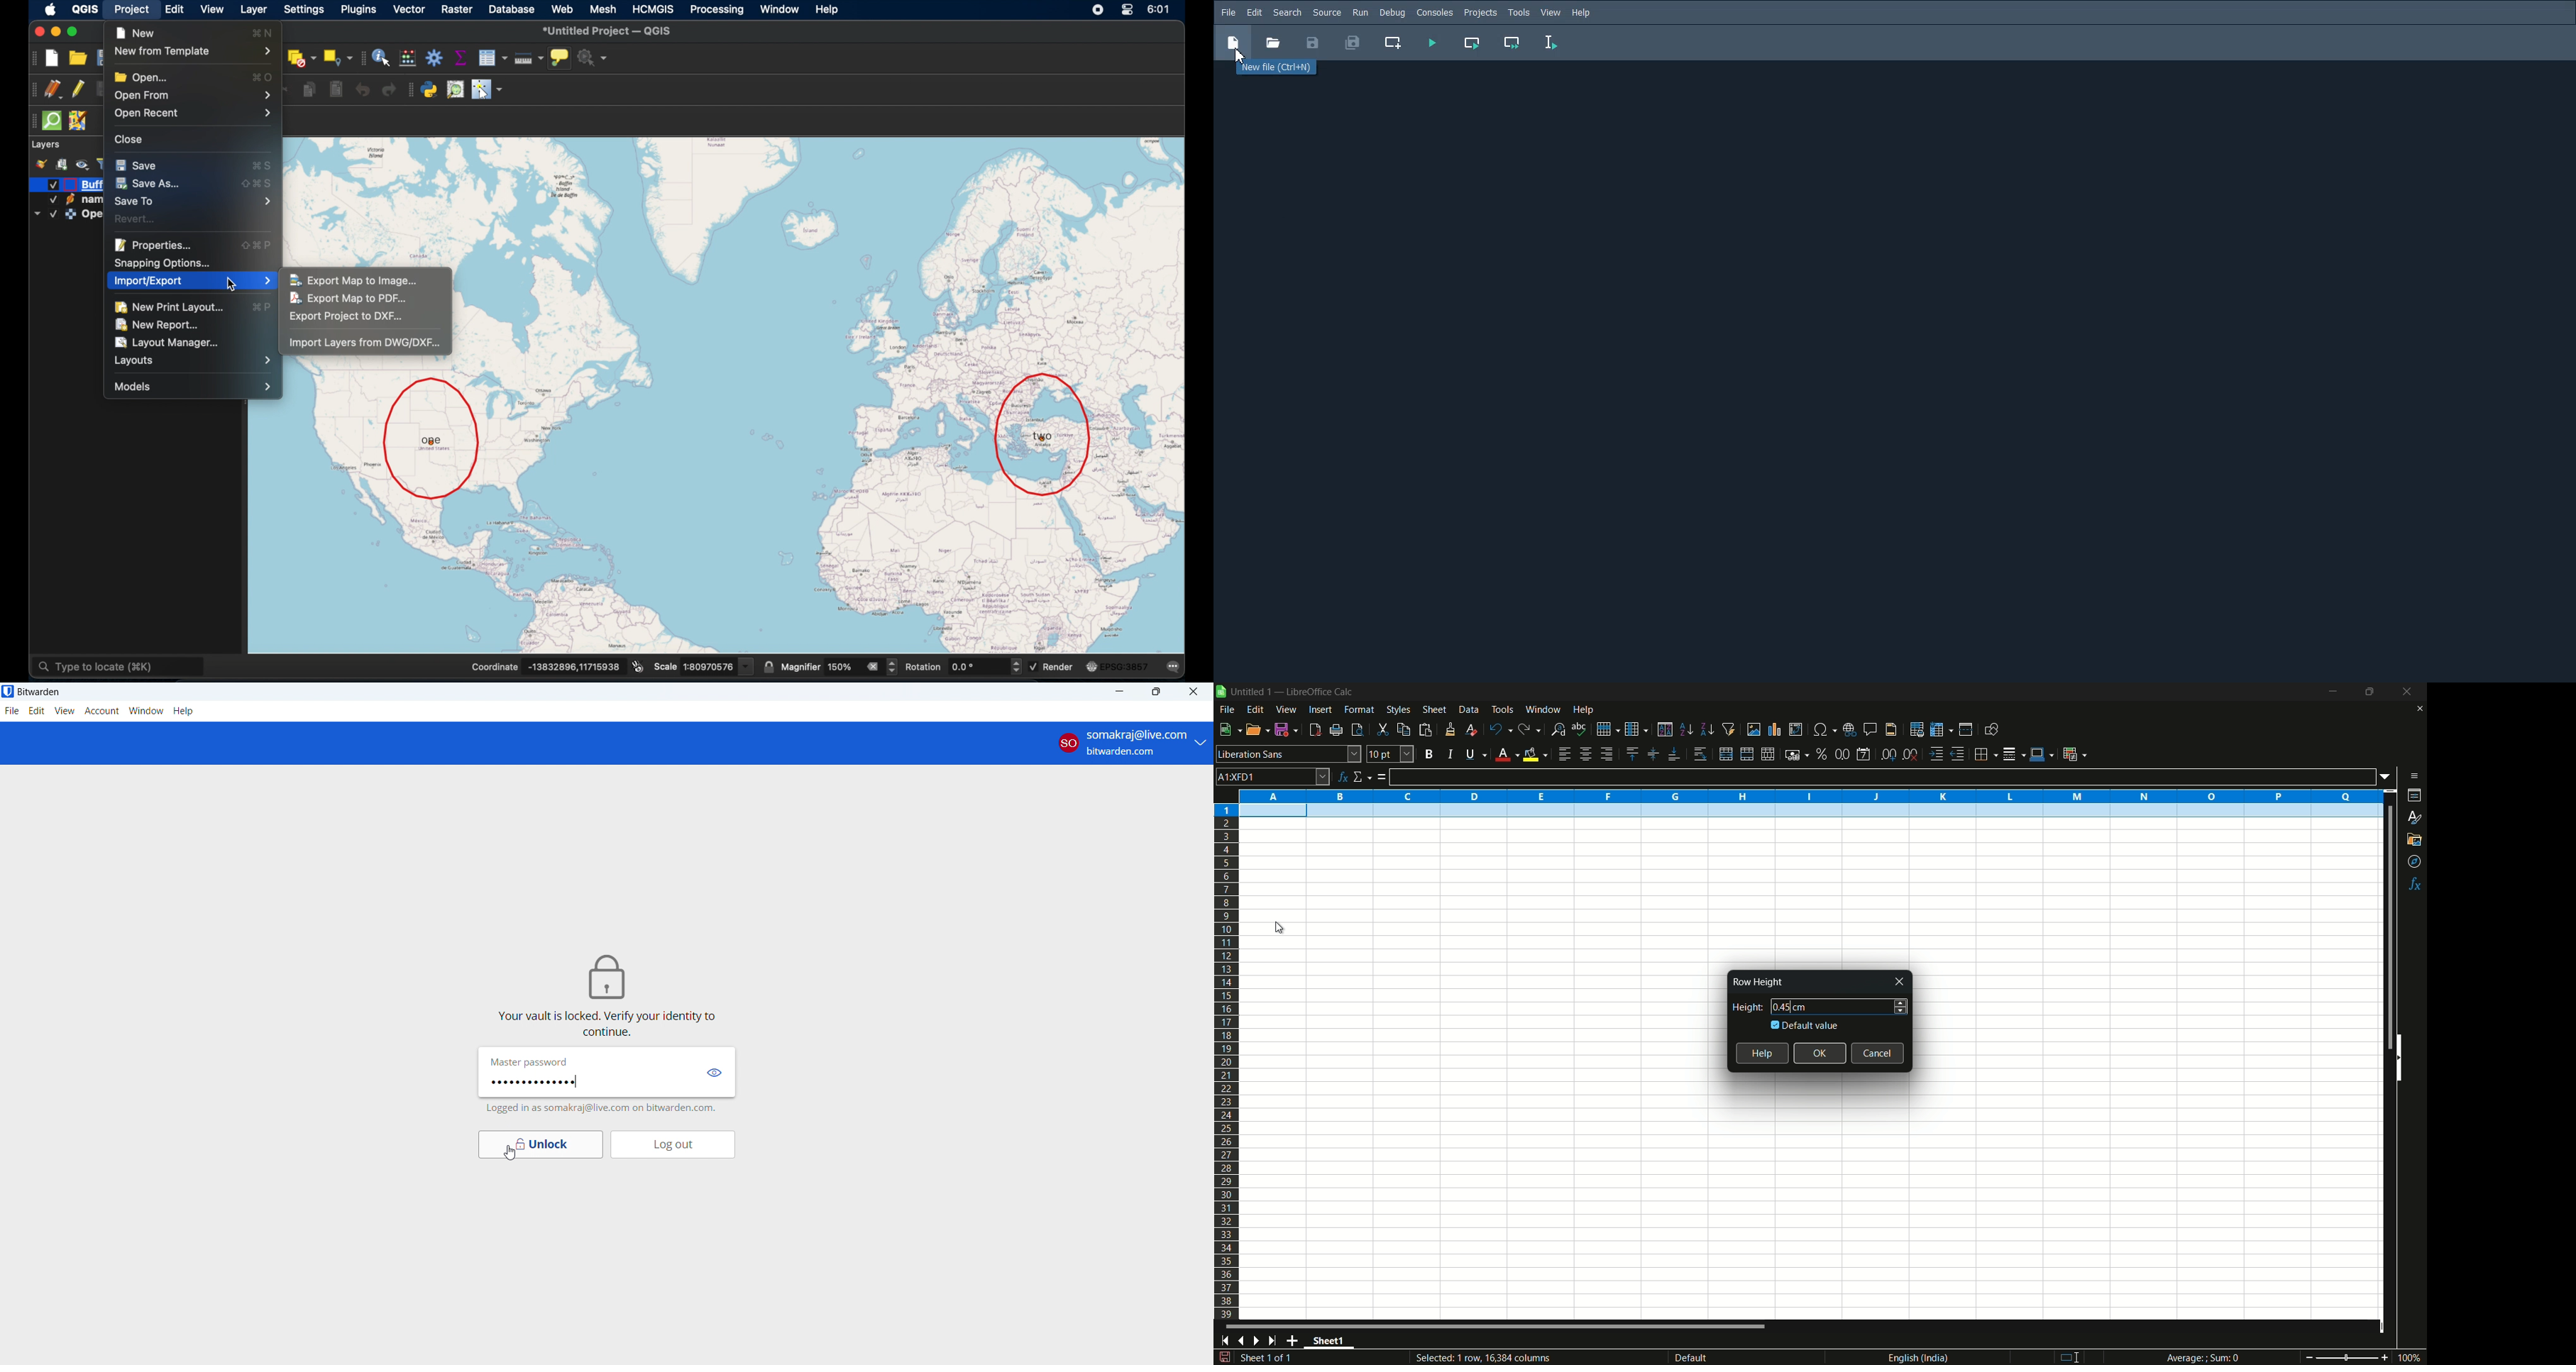 The height and width of the screenshot is (1372, 2576). What do you see at coordinates (165, 263) in the screenshot?
I see `snapping option` at bounding box center [165, 263].